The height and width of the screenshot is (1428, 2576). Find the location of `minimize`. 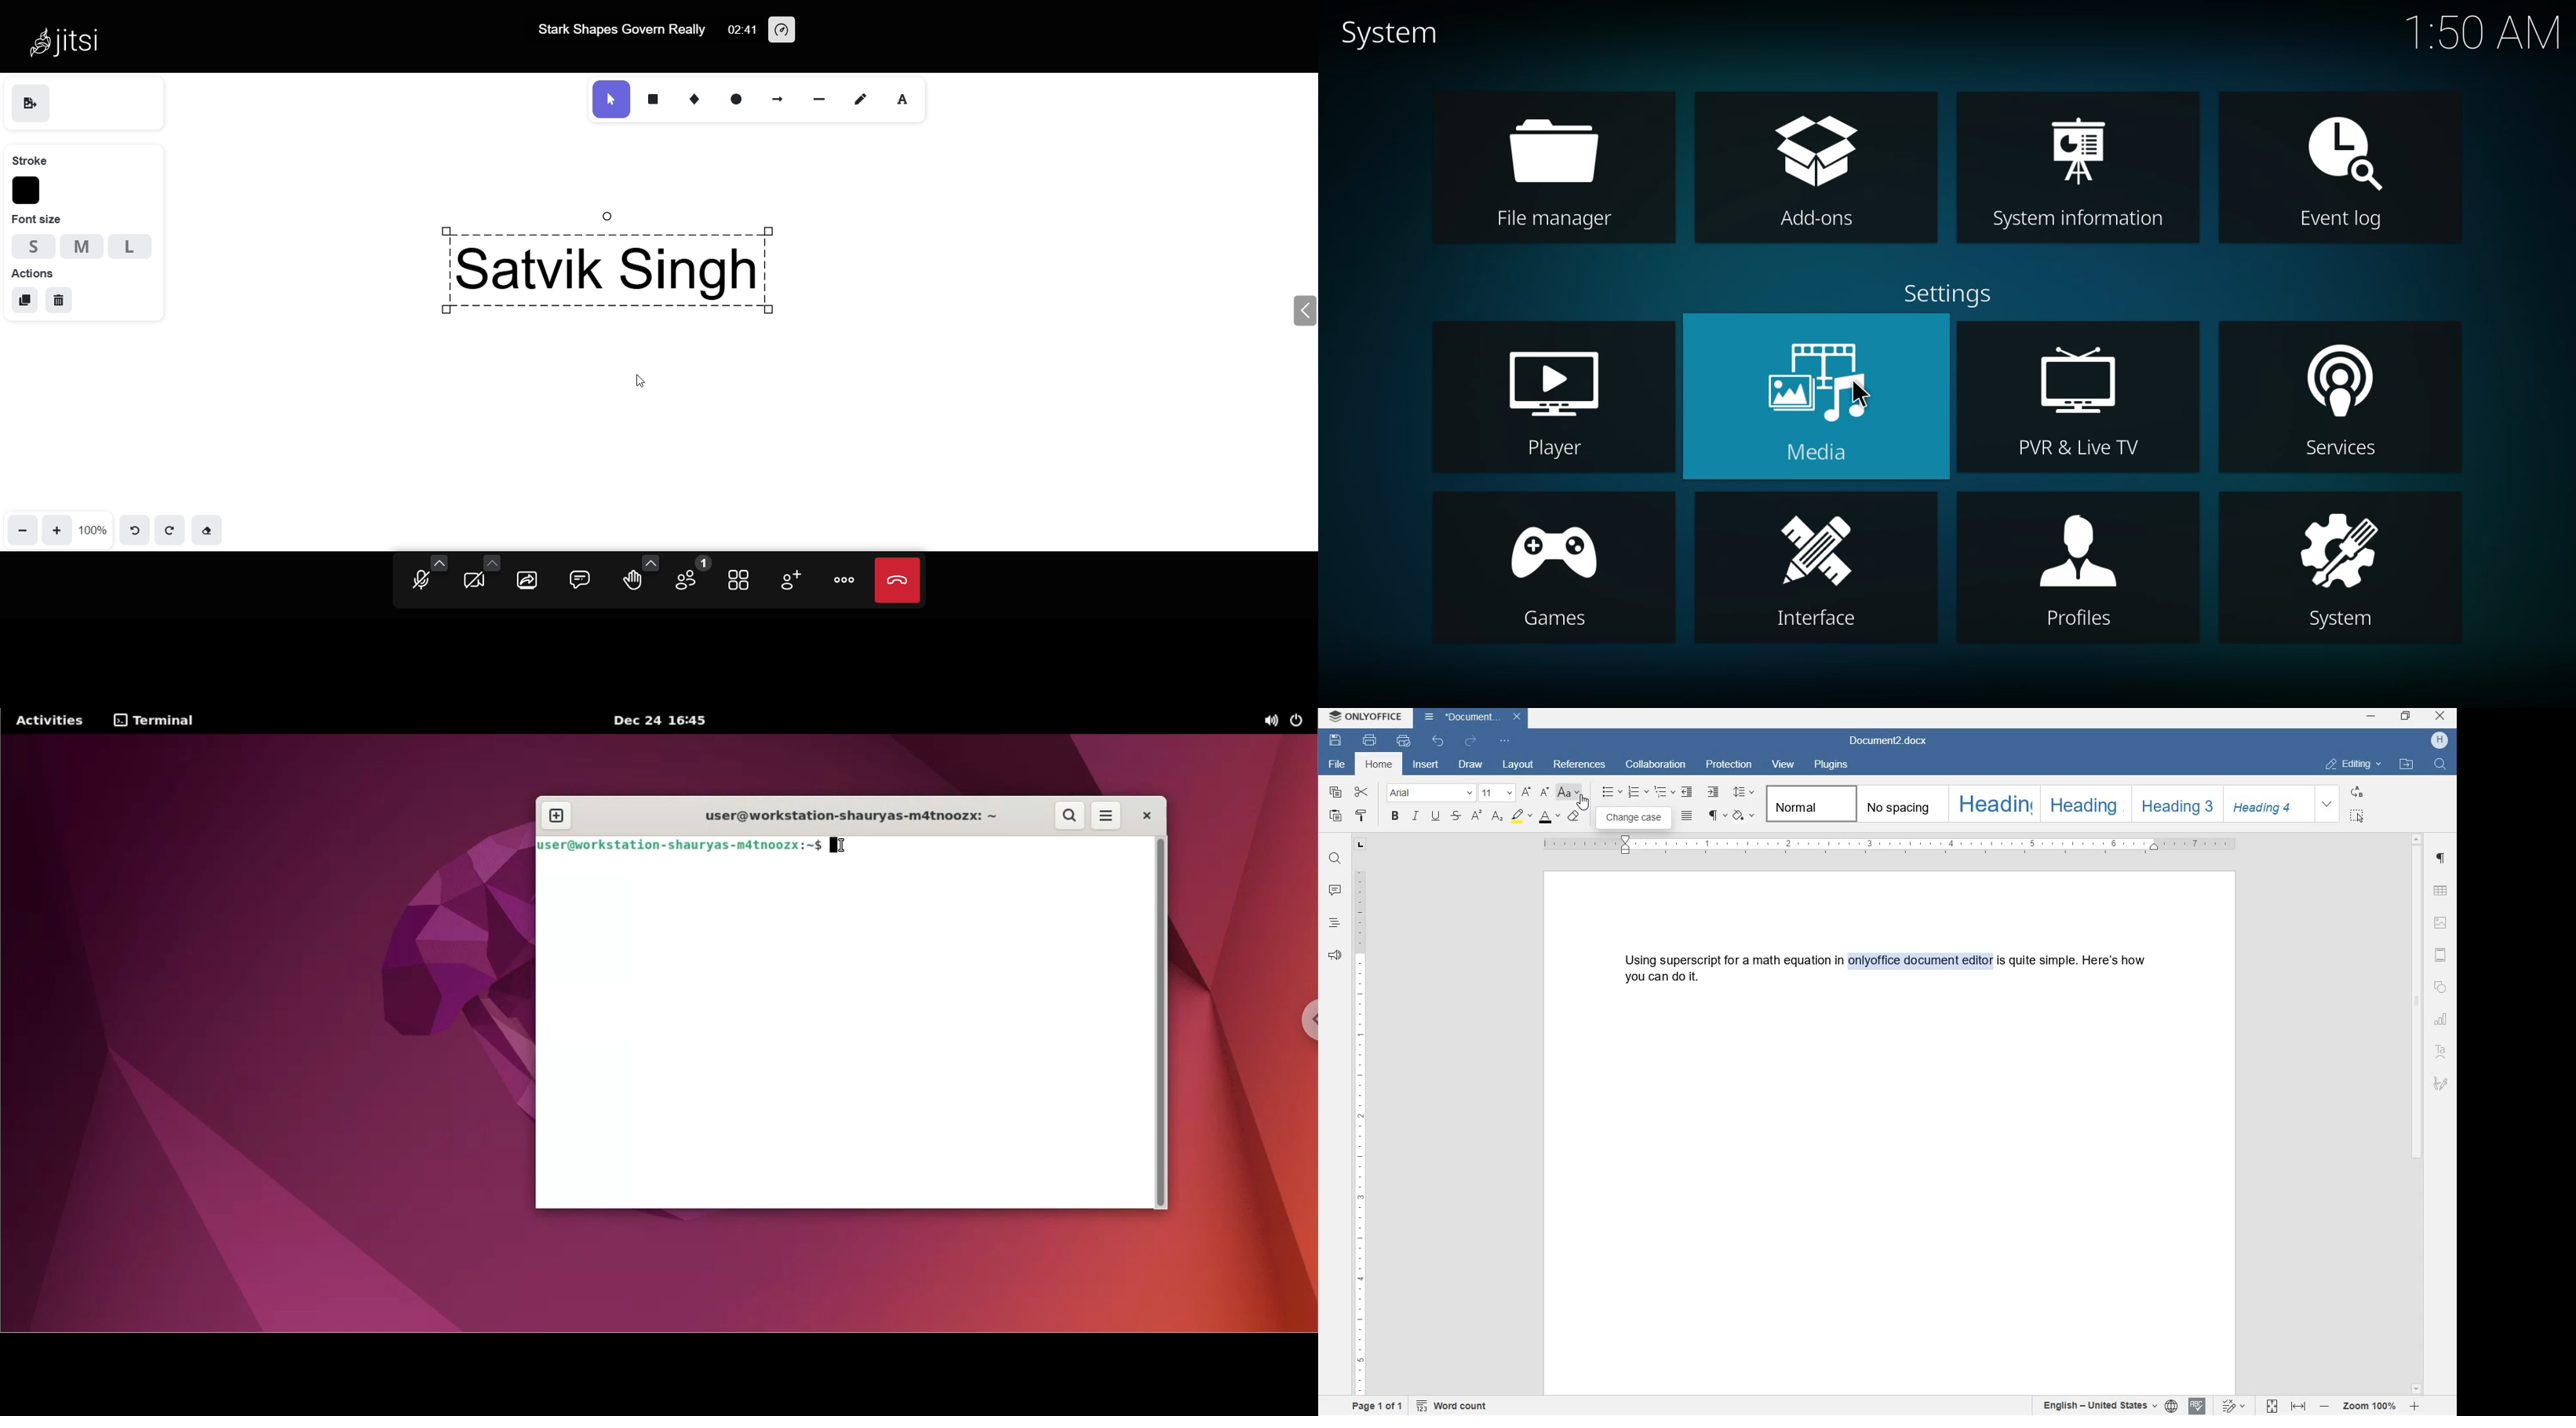

minimize is located at coordinates (2371, 716).